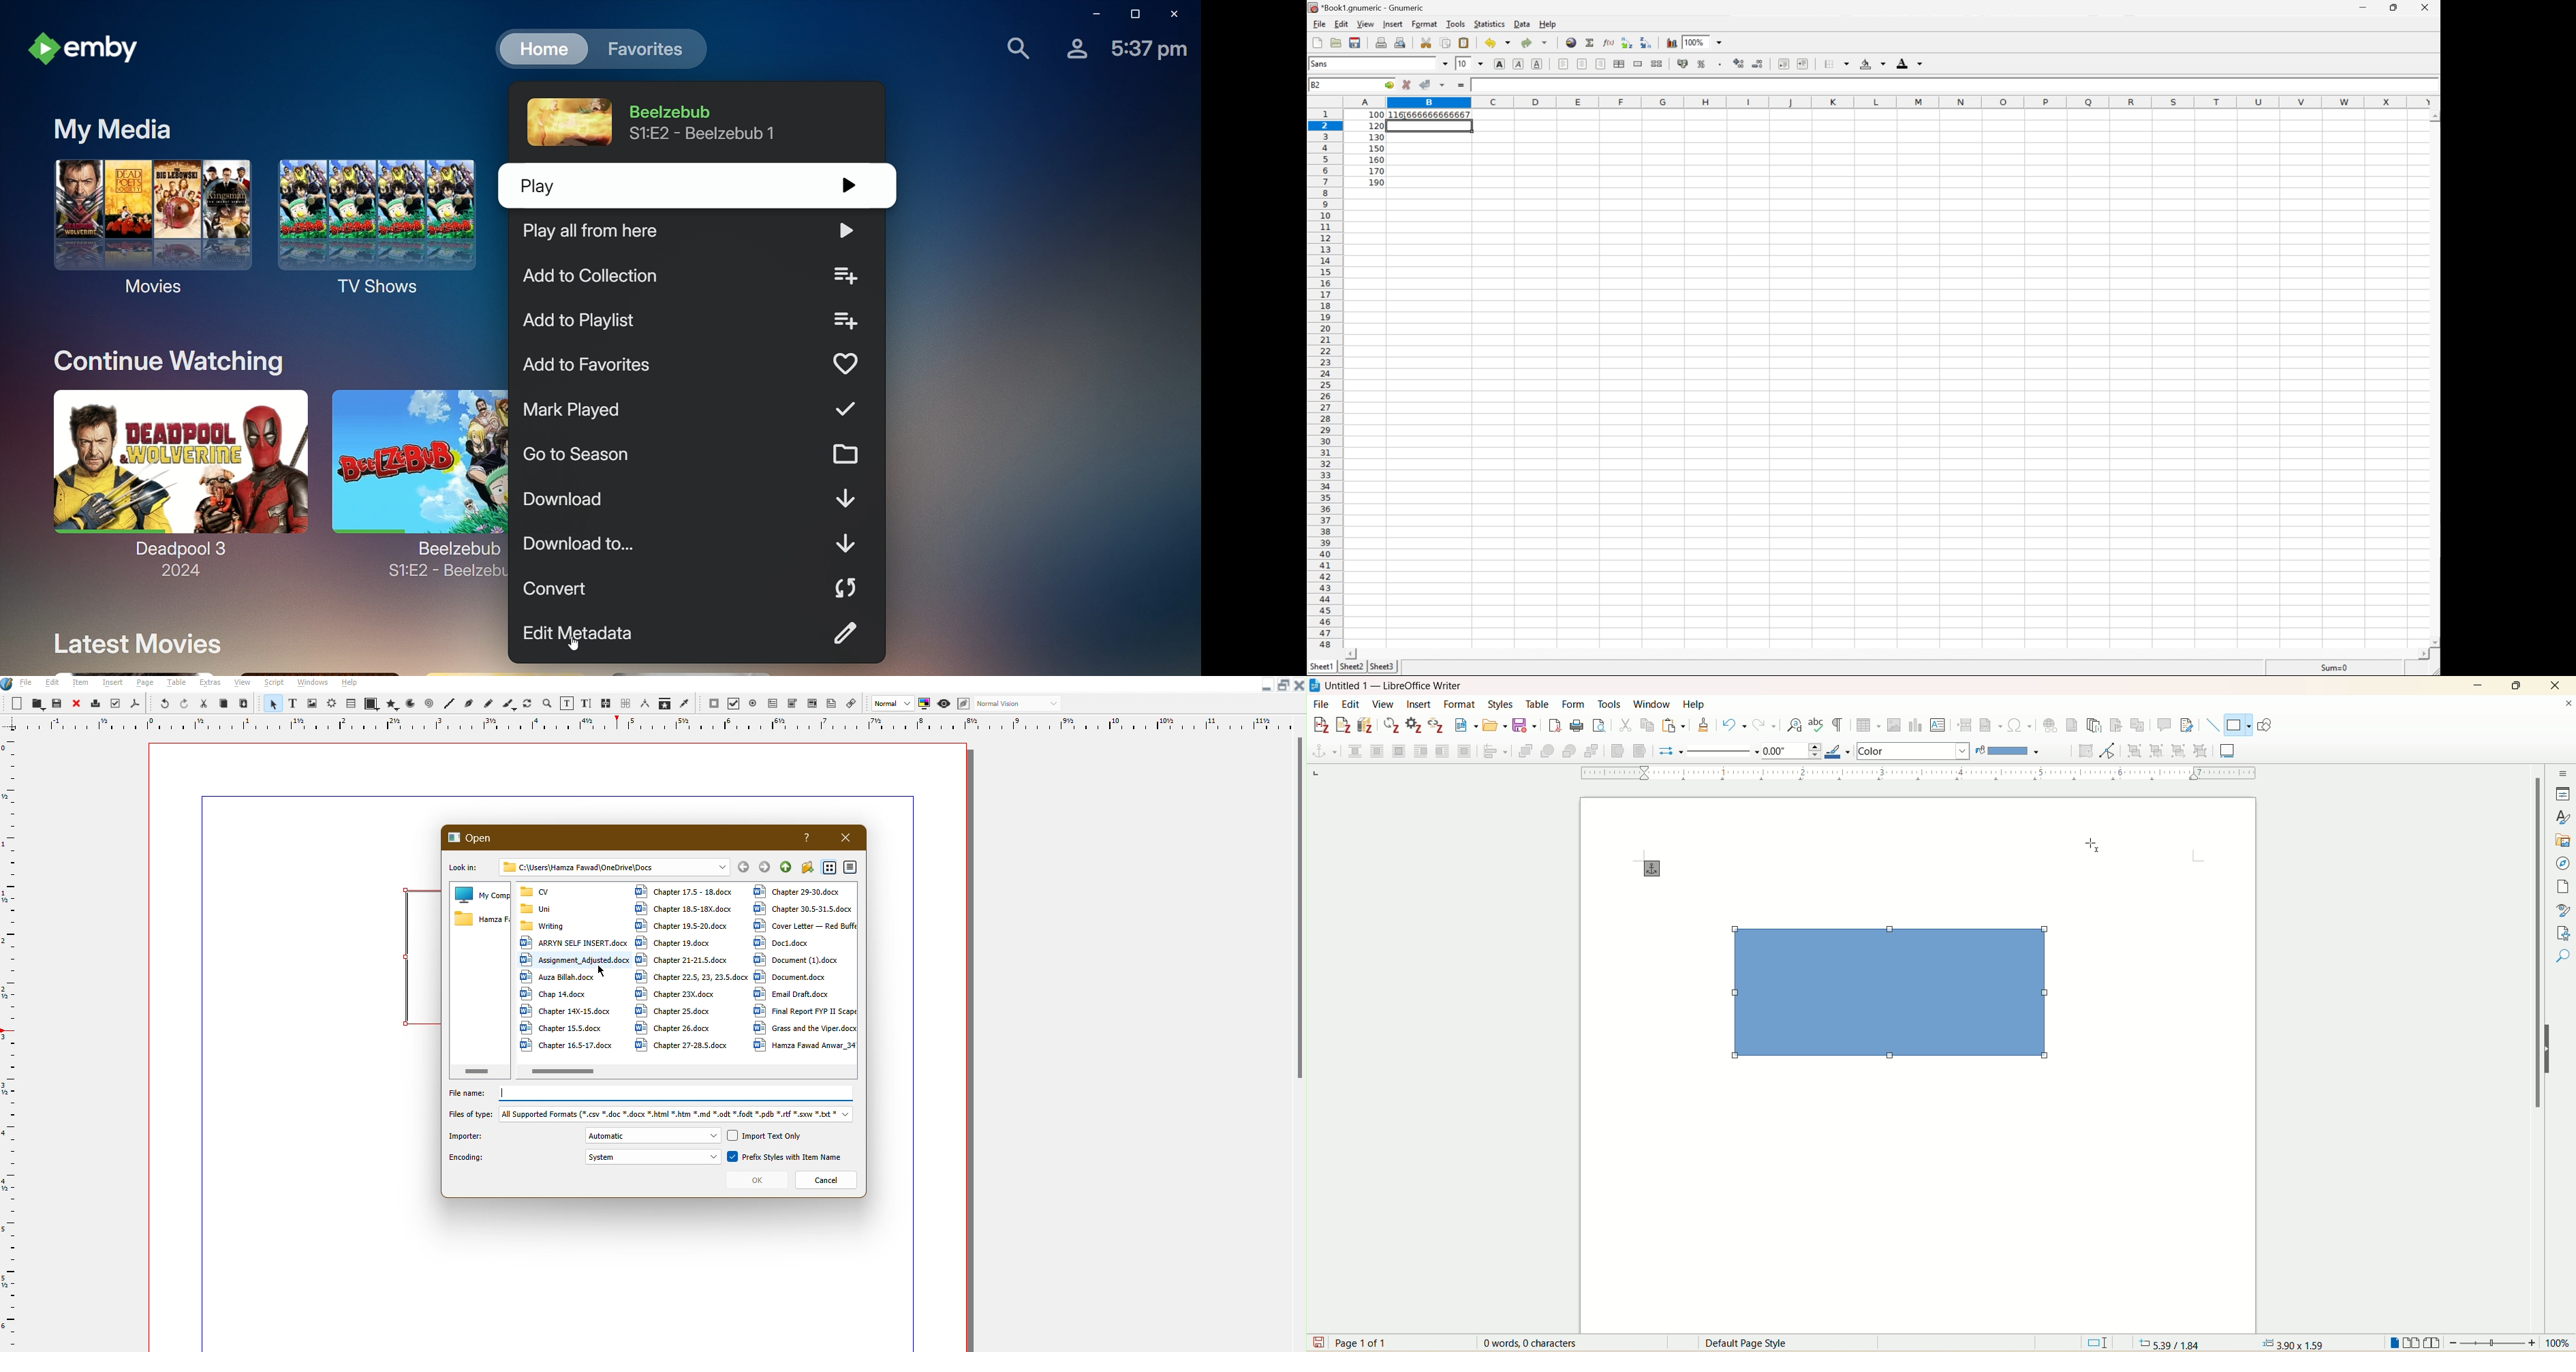 This screenshot has height=1372, width=2576. Describe the element at coordinates (1756, 1343) in the screenshot. I see `Default page style` at that location.